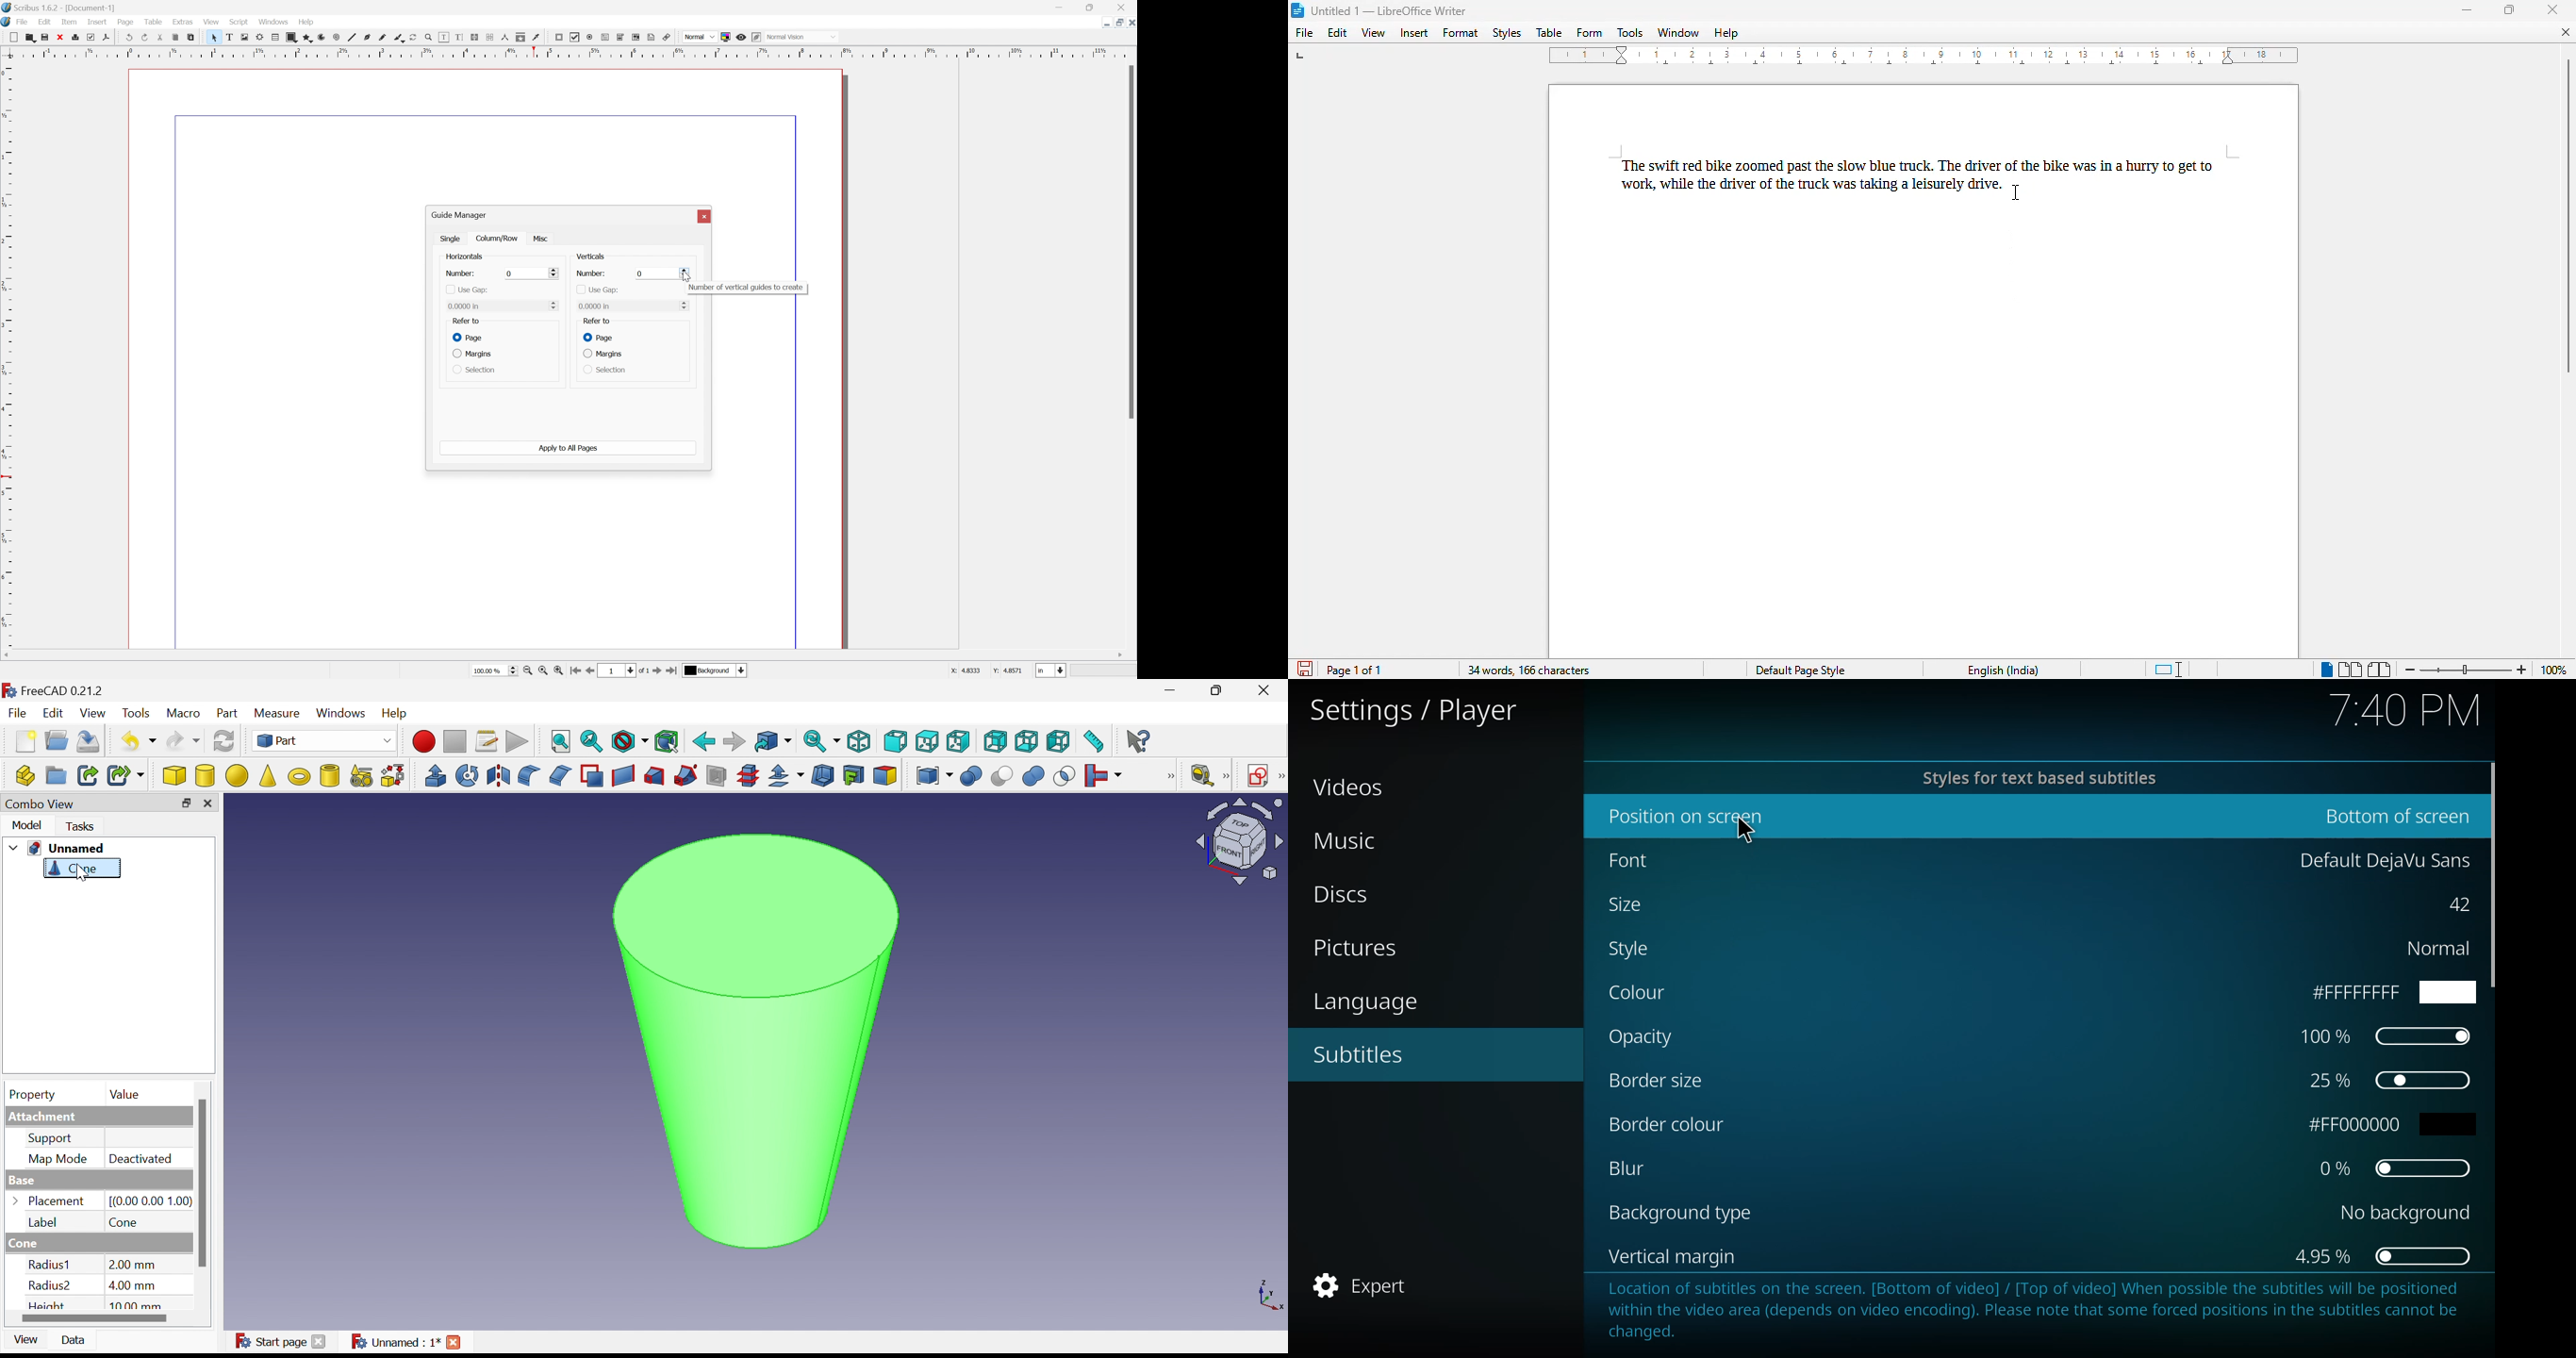 This screenshot has width=2576, height=1372. What do you see at coordinates (1366, 1003) in the screenshot?
I see `language` at bounding box center [1366, 1003].